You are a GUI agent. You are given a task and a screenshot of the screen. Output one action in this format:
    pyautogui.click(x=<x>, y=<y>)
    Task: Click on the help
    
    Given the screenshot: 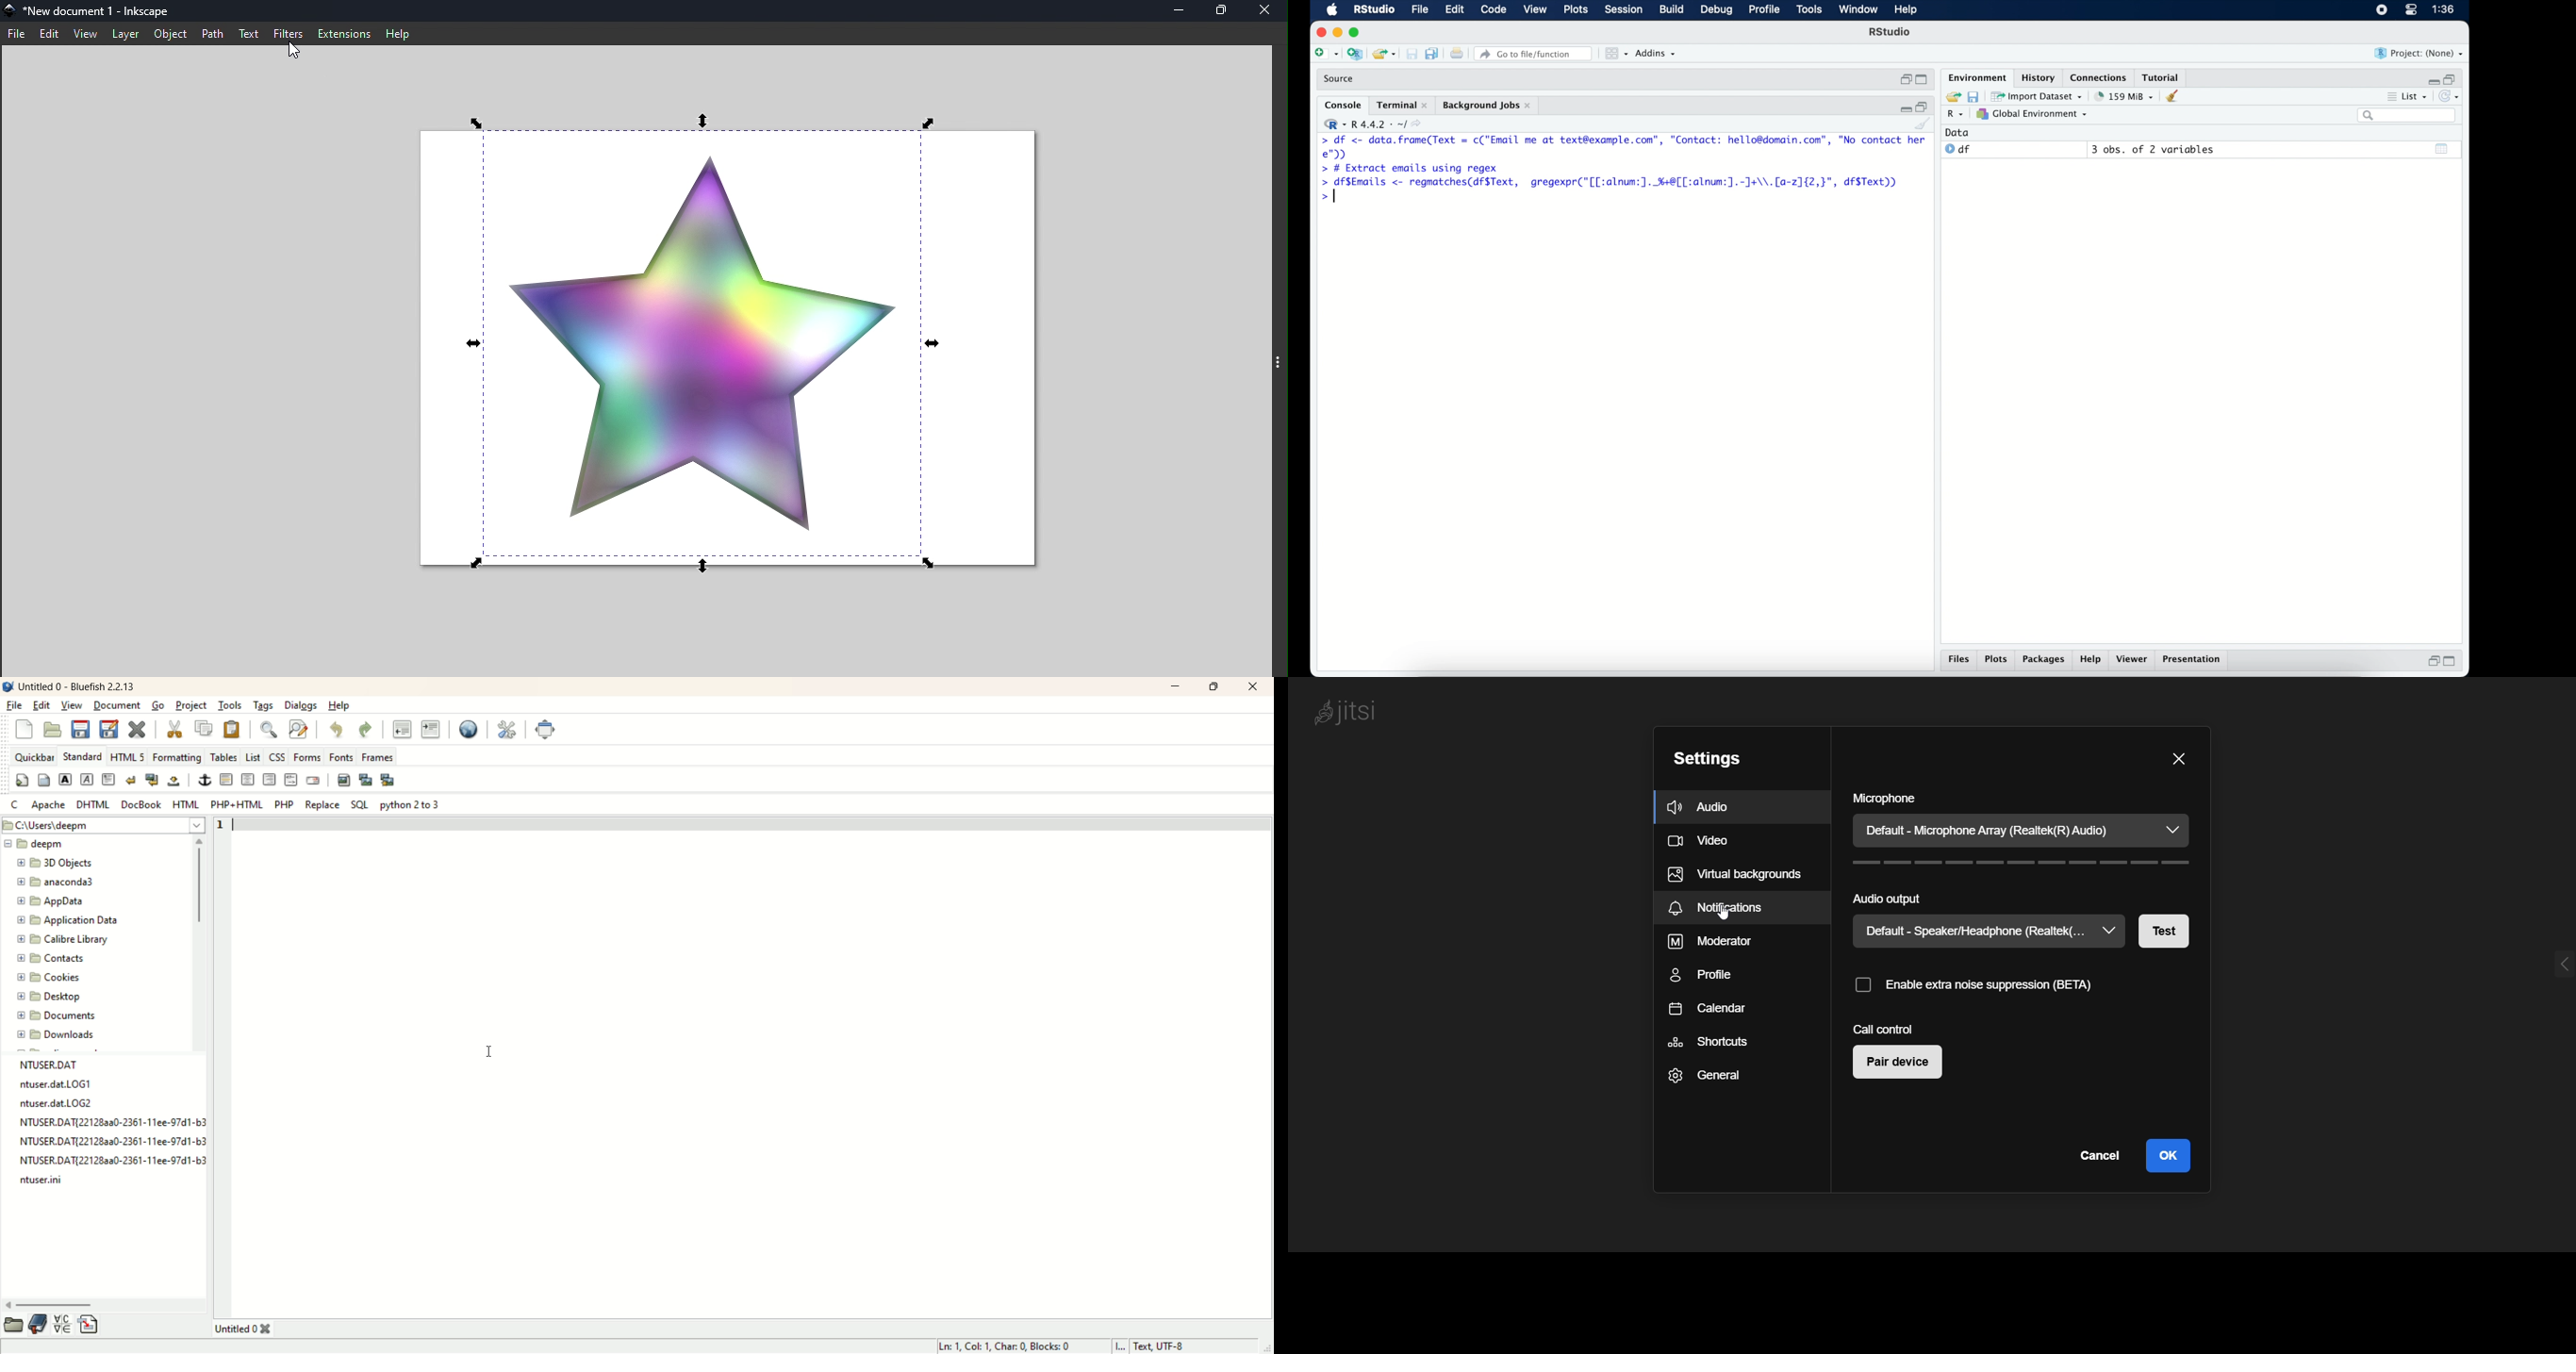 What is the action you would take?
    pyautogui.click(x=2092, y=660)
    